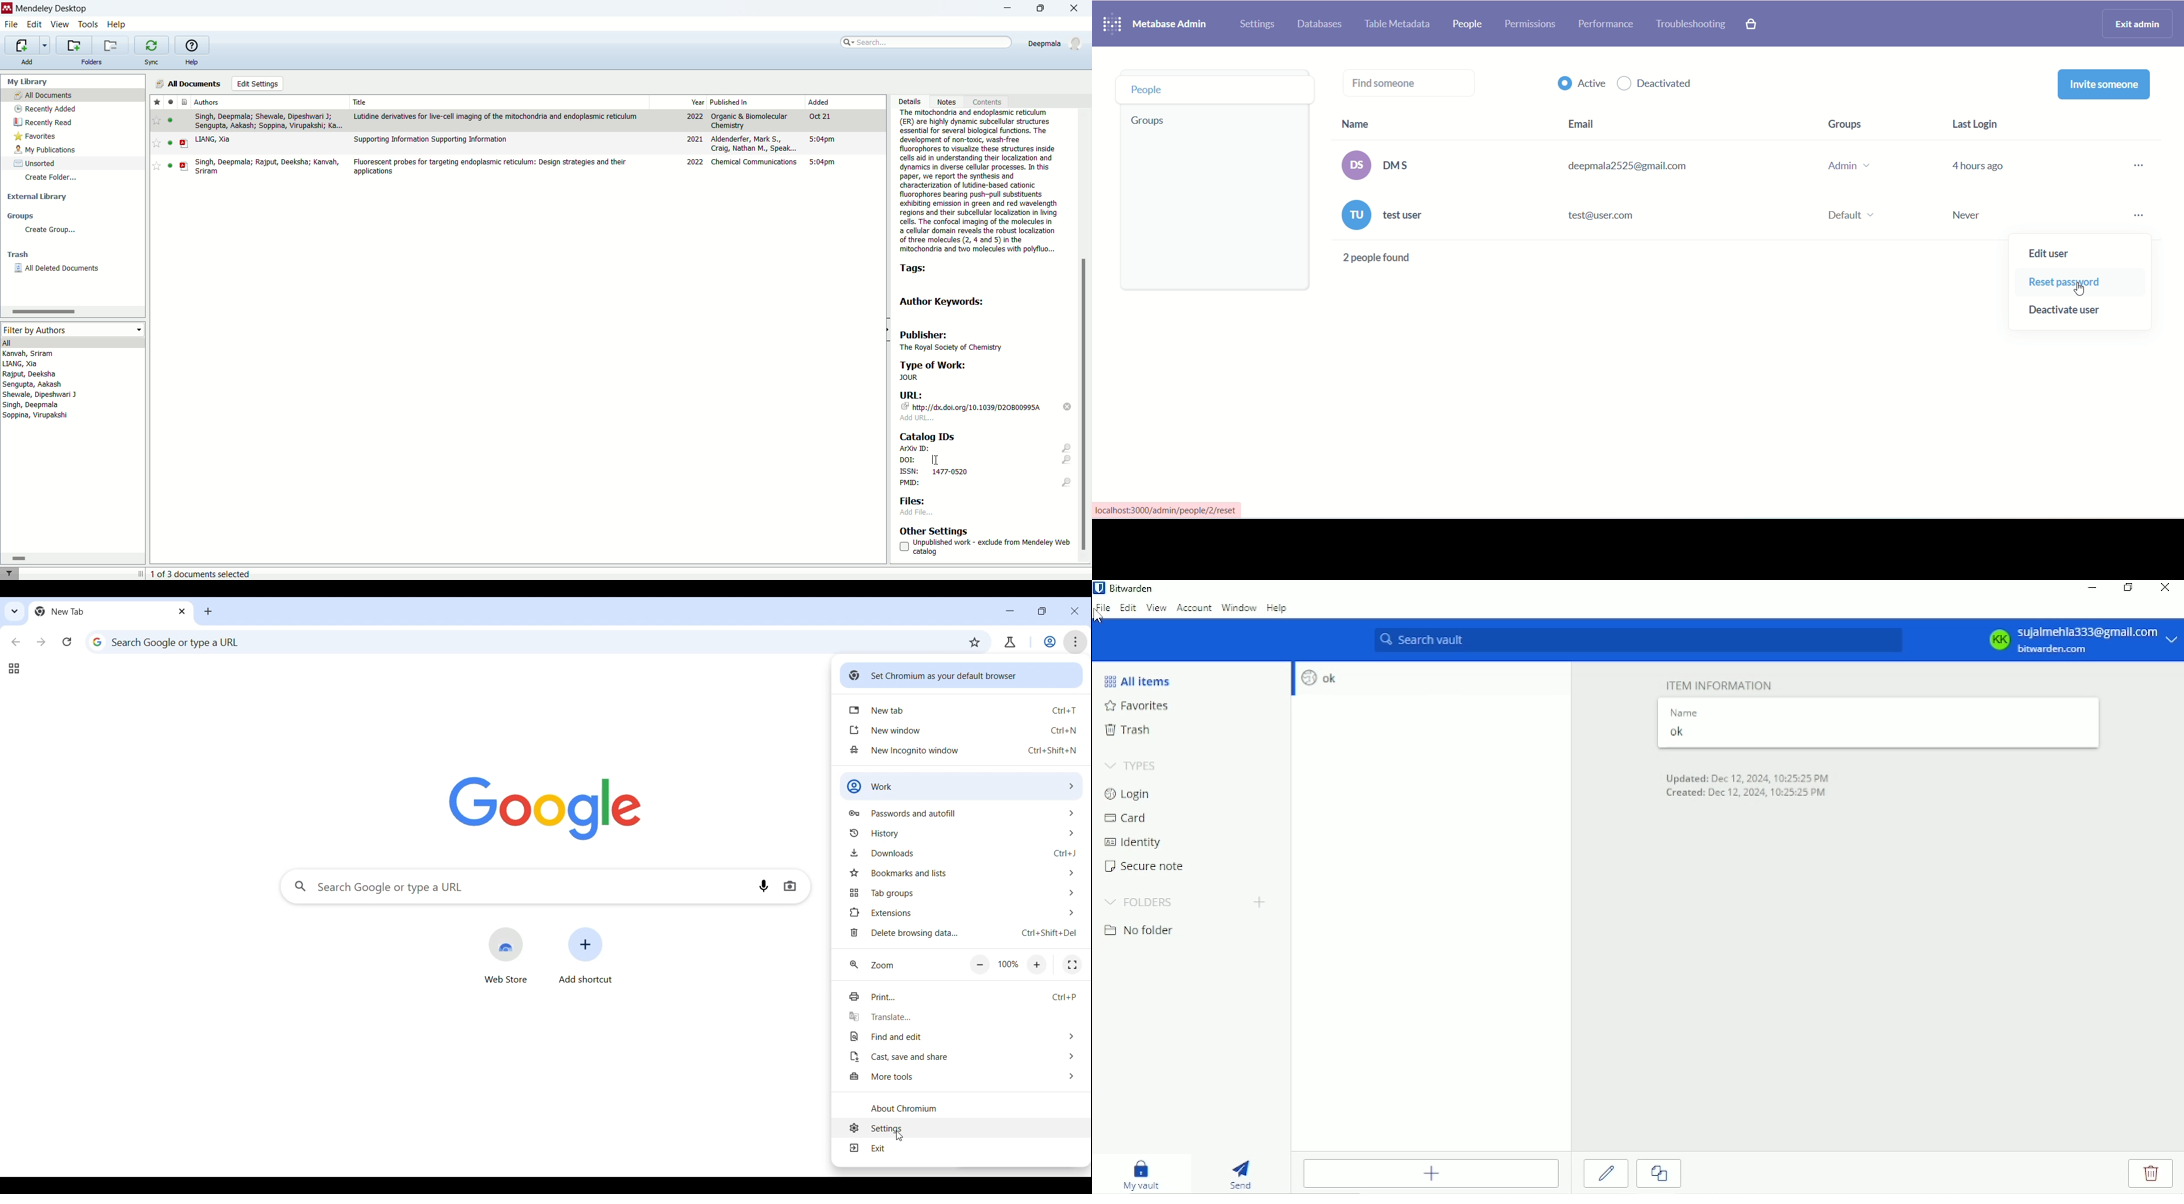 The height and width of the screenshot is (1204, 2184). What do you see at coordinates (822, 162) in the screenshot?
I see `5:04pm` at bounding box center [822, 162].